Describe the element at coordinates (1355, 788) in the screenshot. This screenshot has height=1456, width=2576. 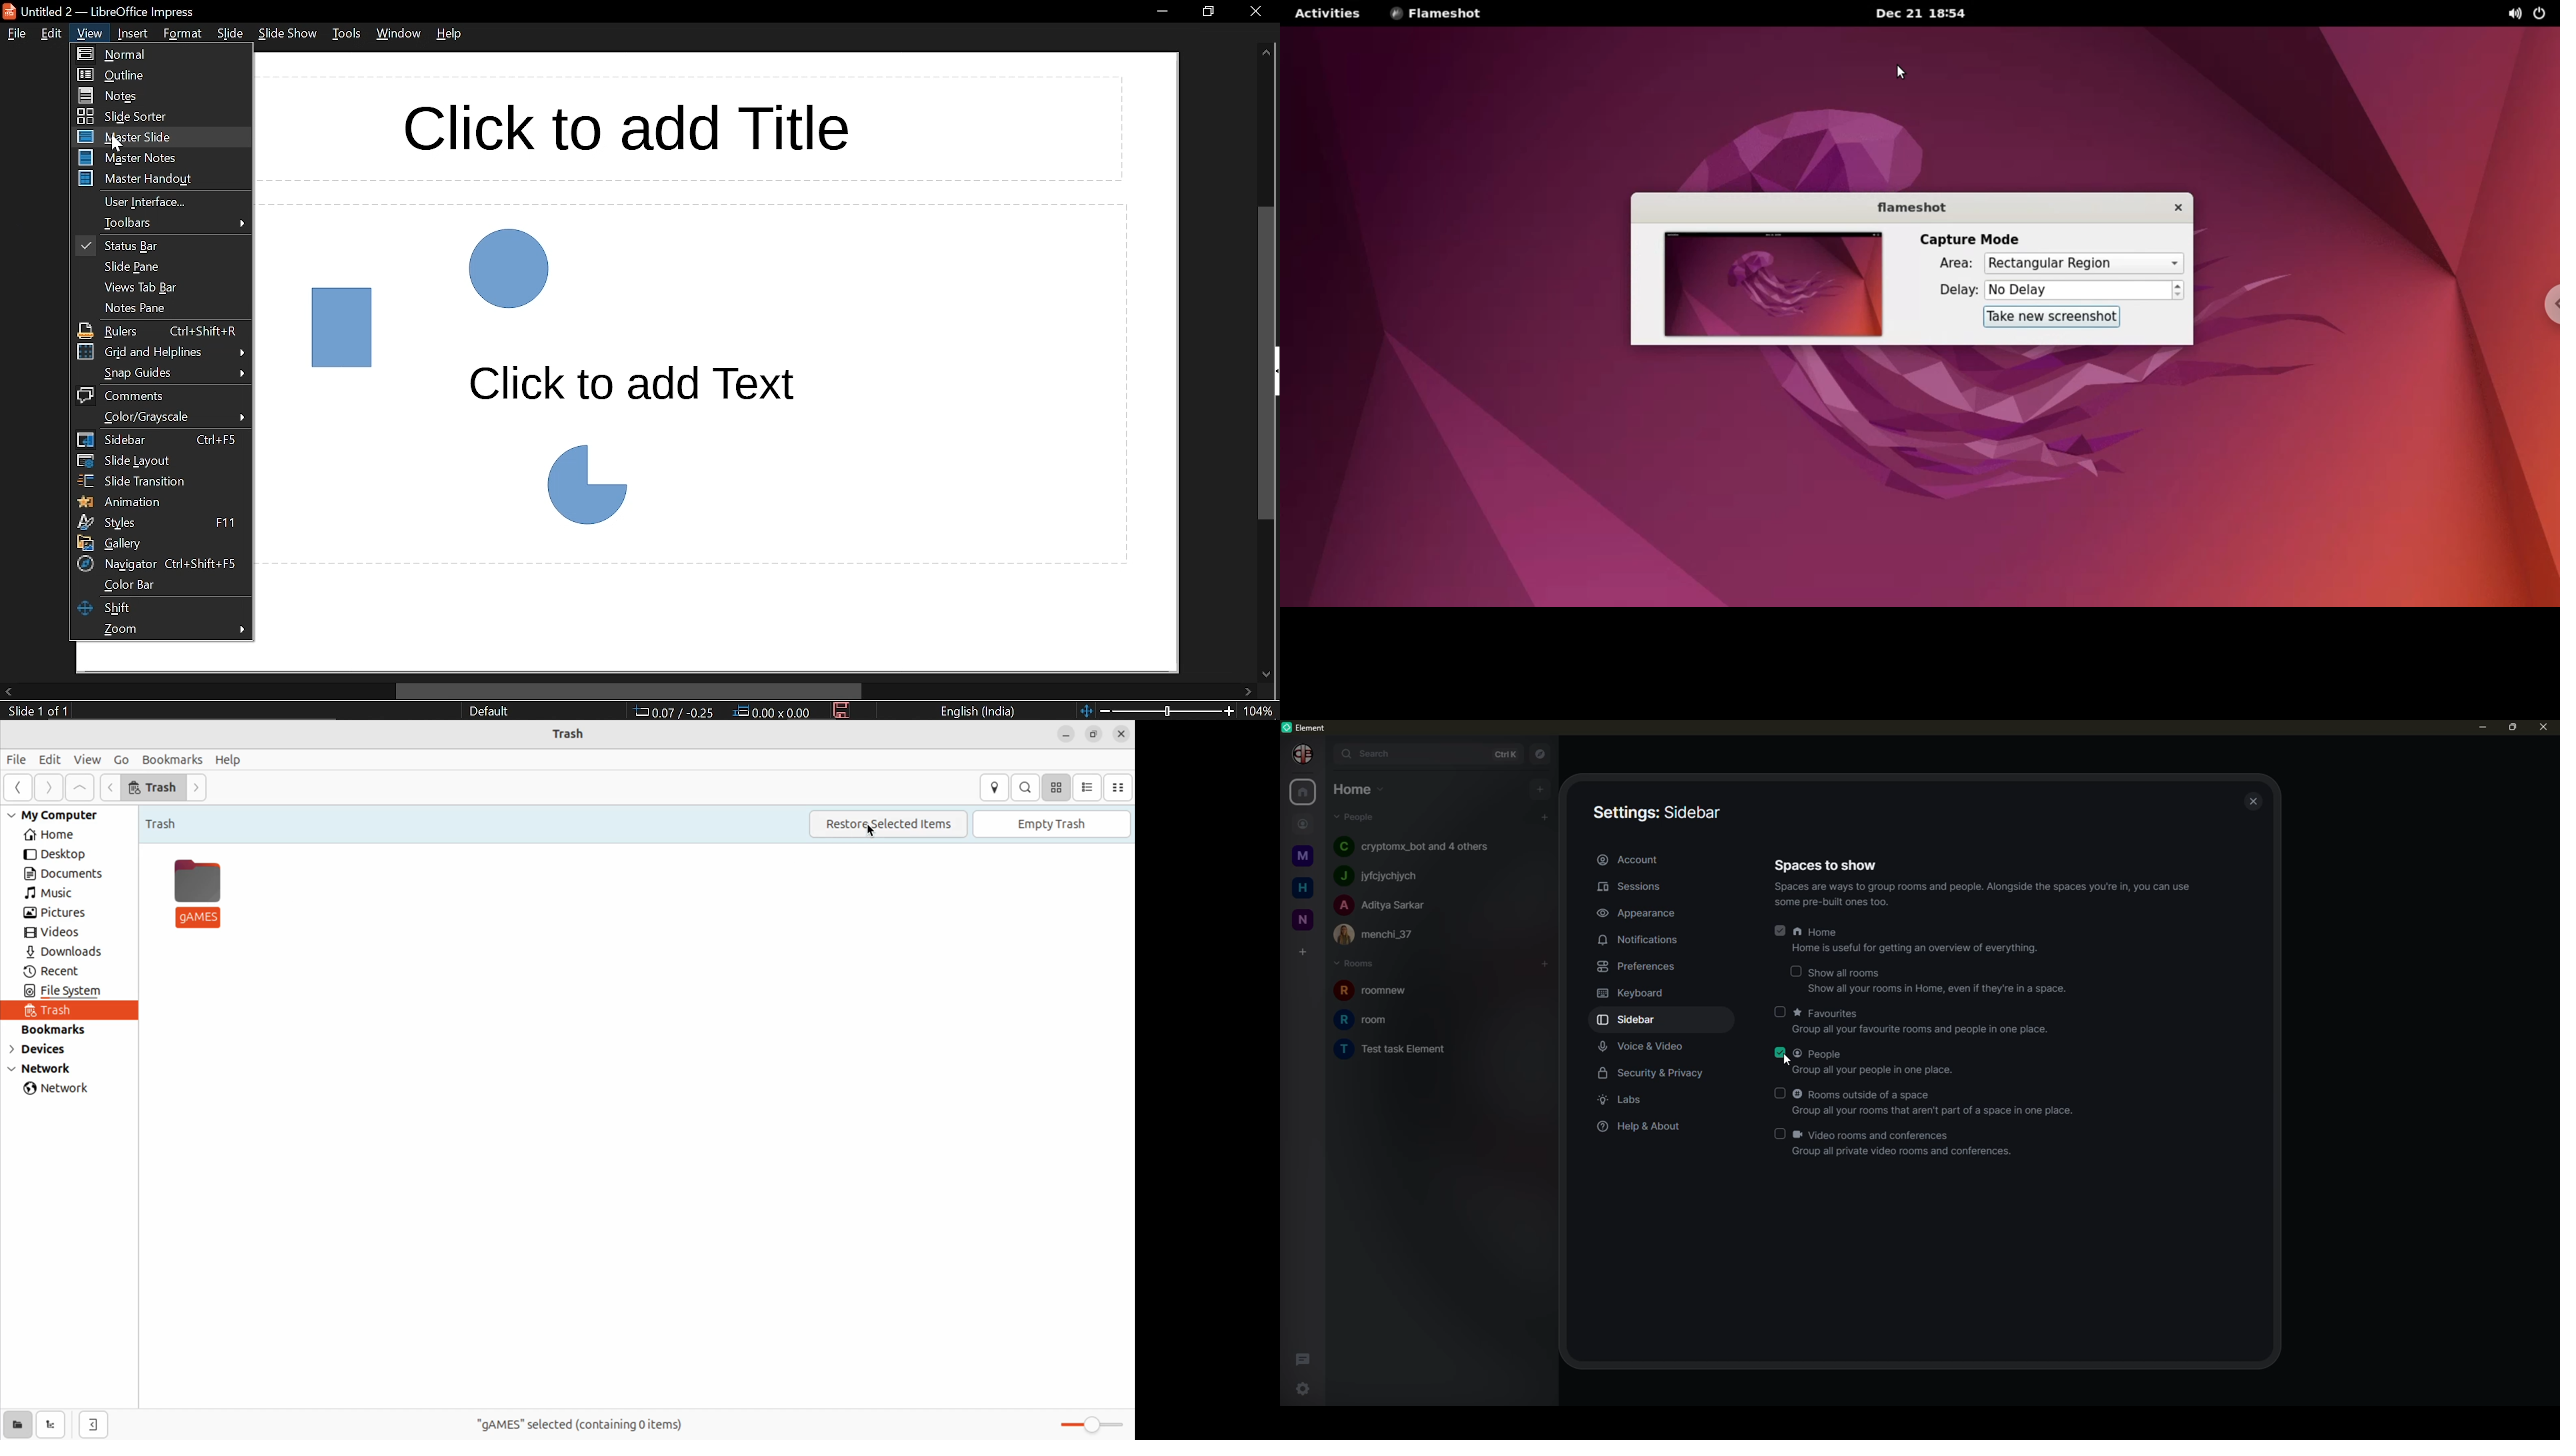
I see `home` at that location.